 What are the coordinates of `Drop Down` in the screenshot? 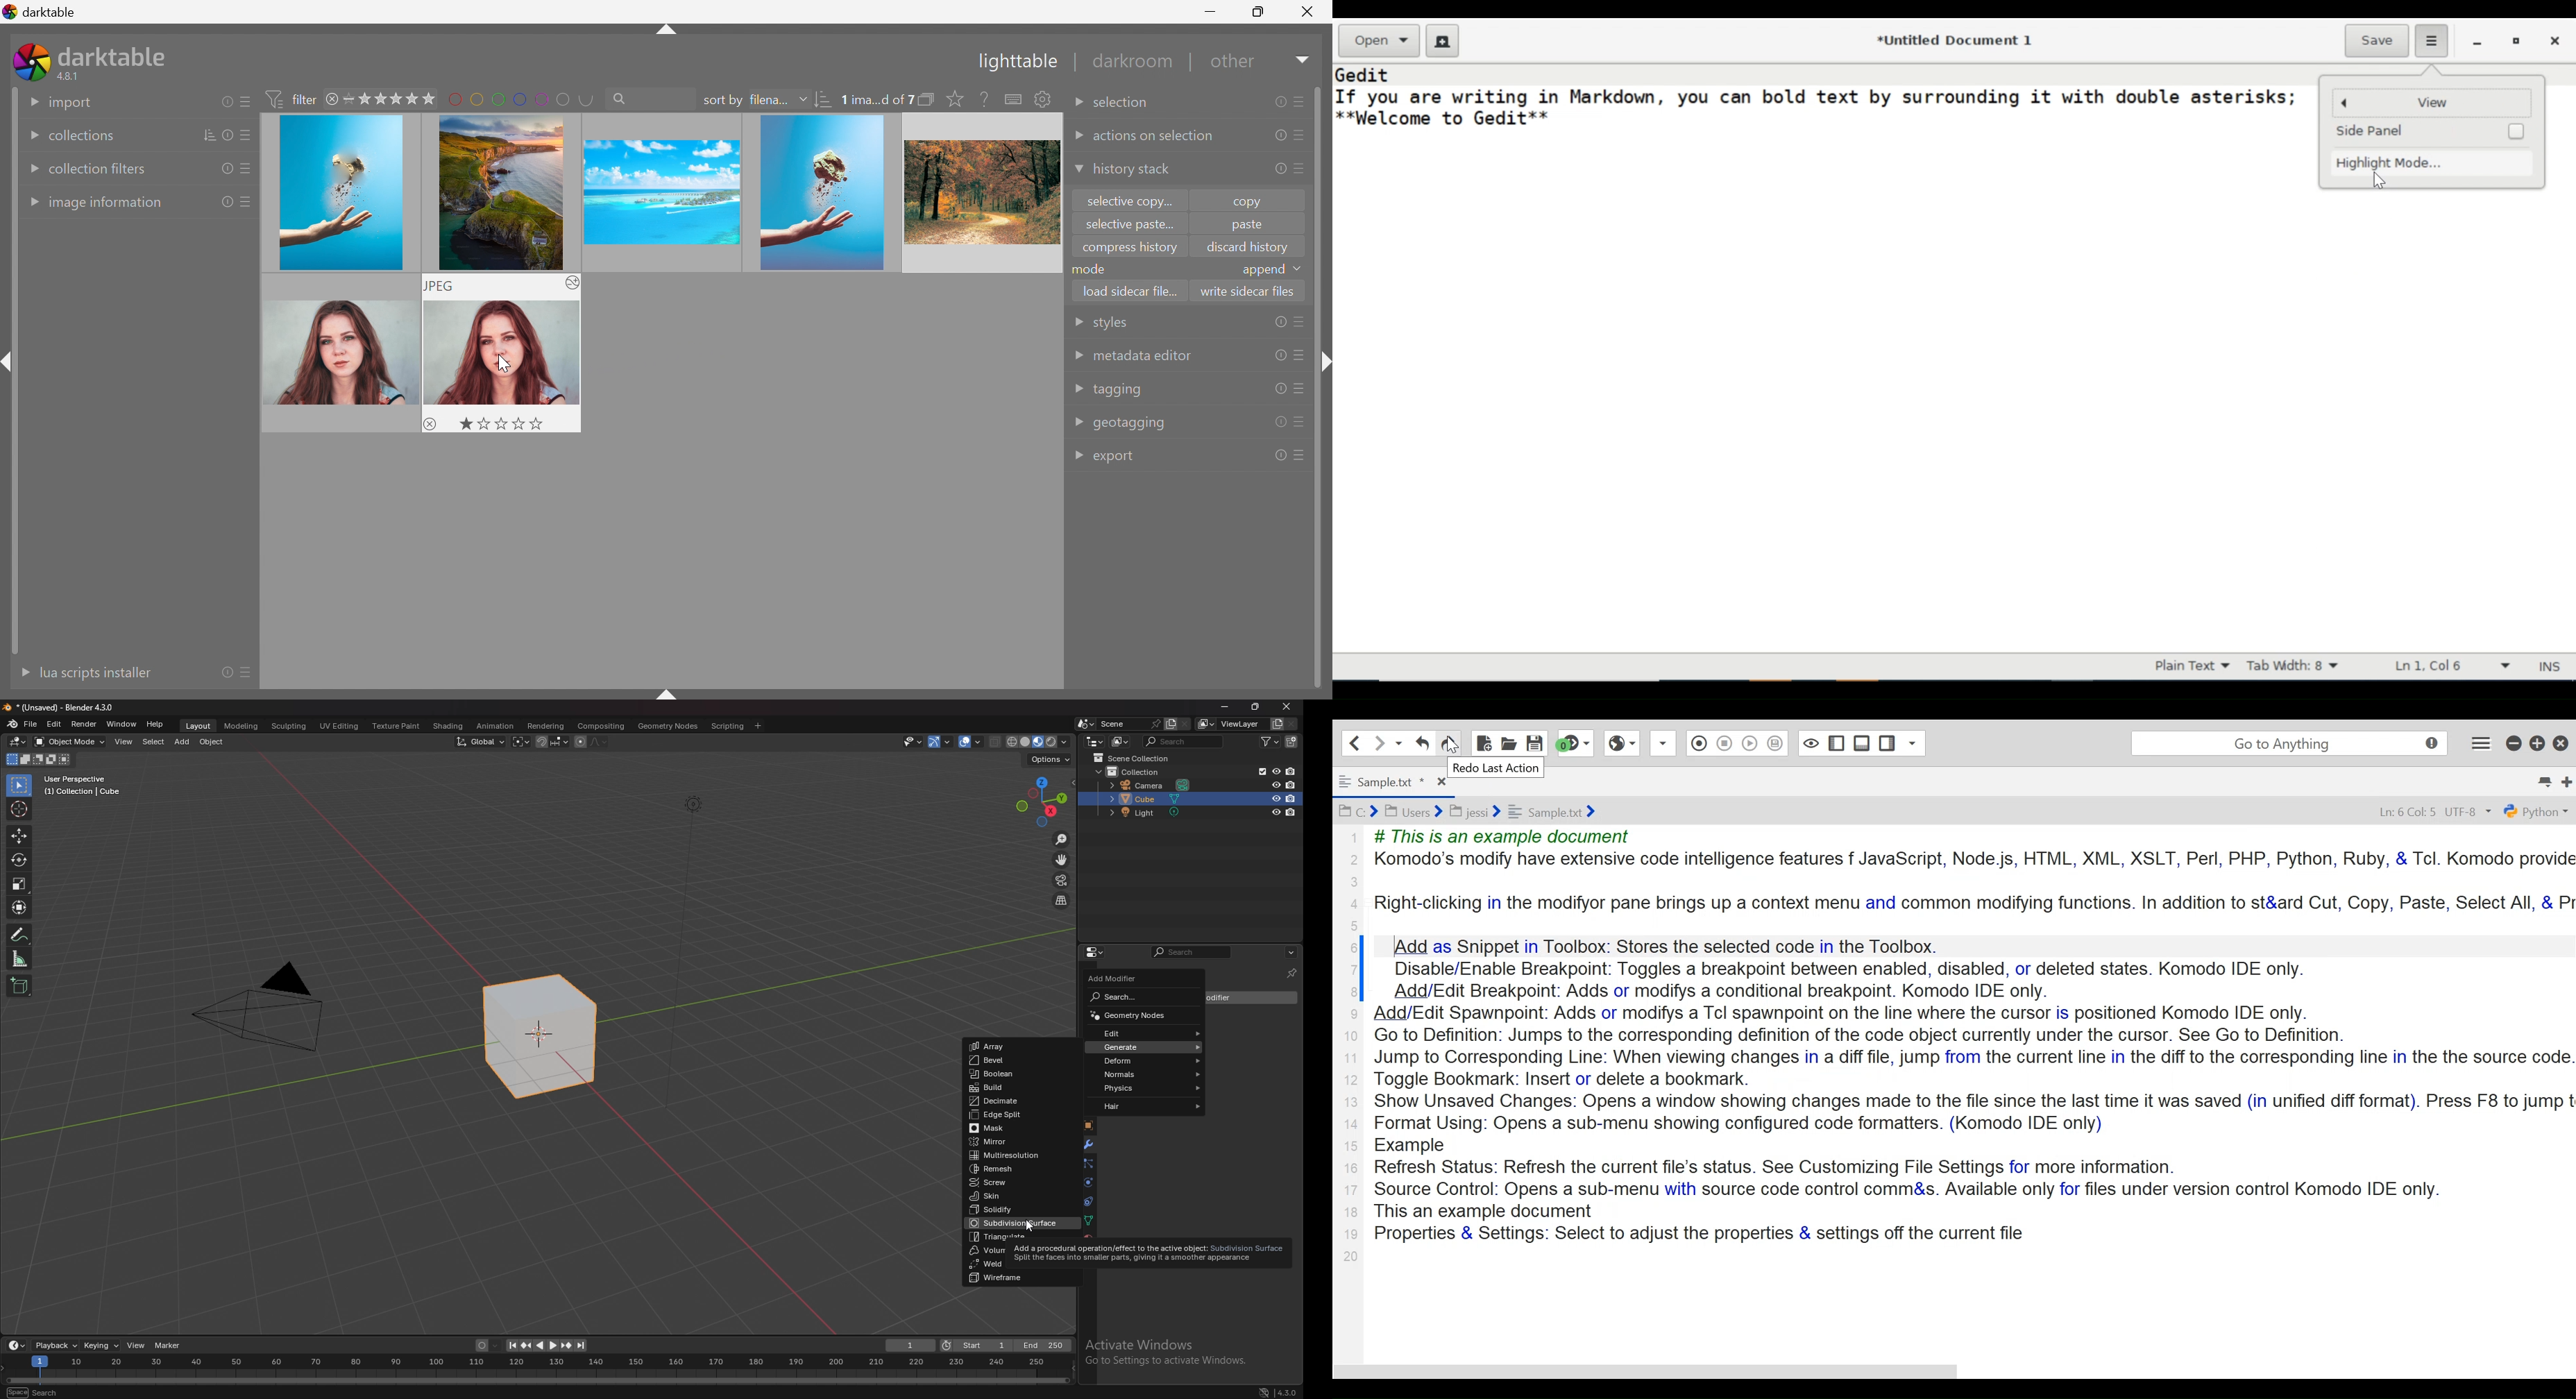 It's located at (1076, 170).